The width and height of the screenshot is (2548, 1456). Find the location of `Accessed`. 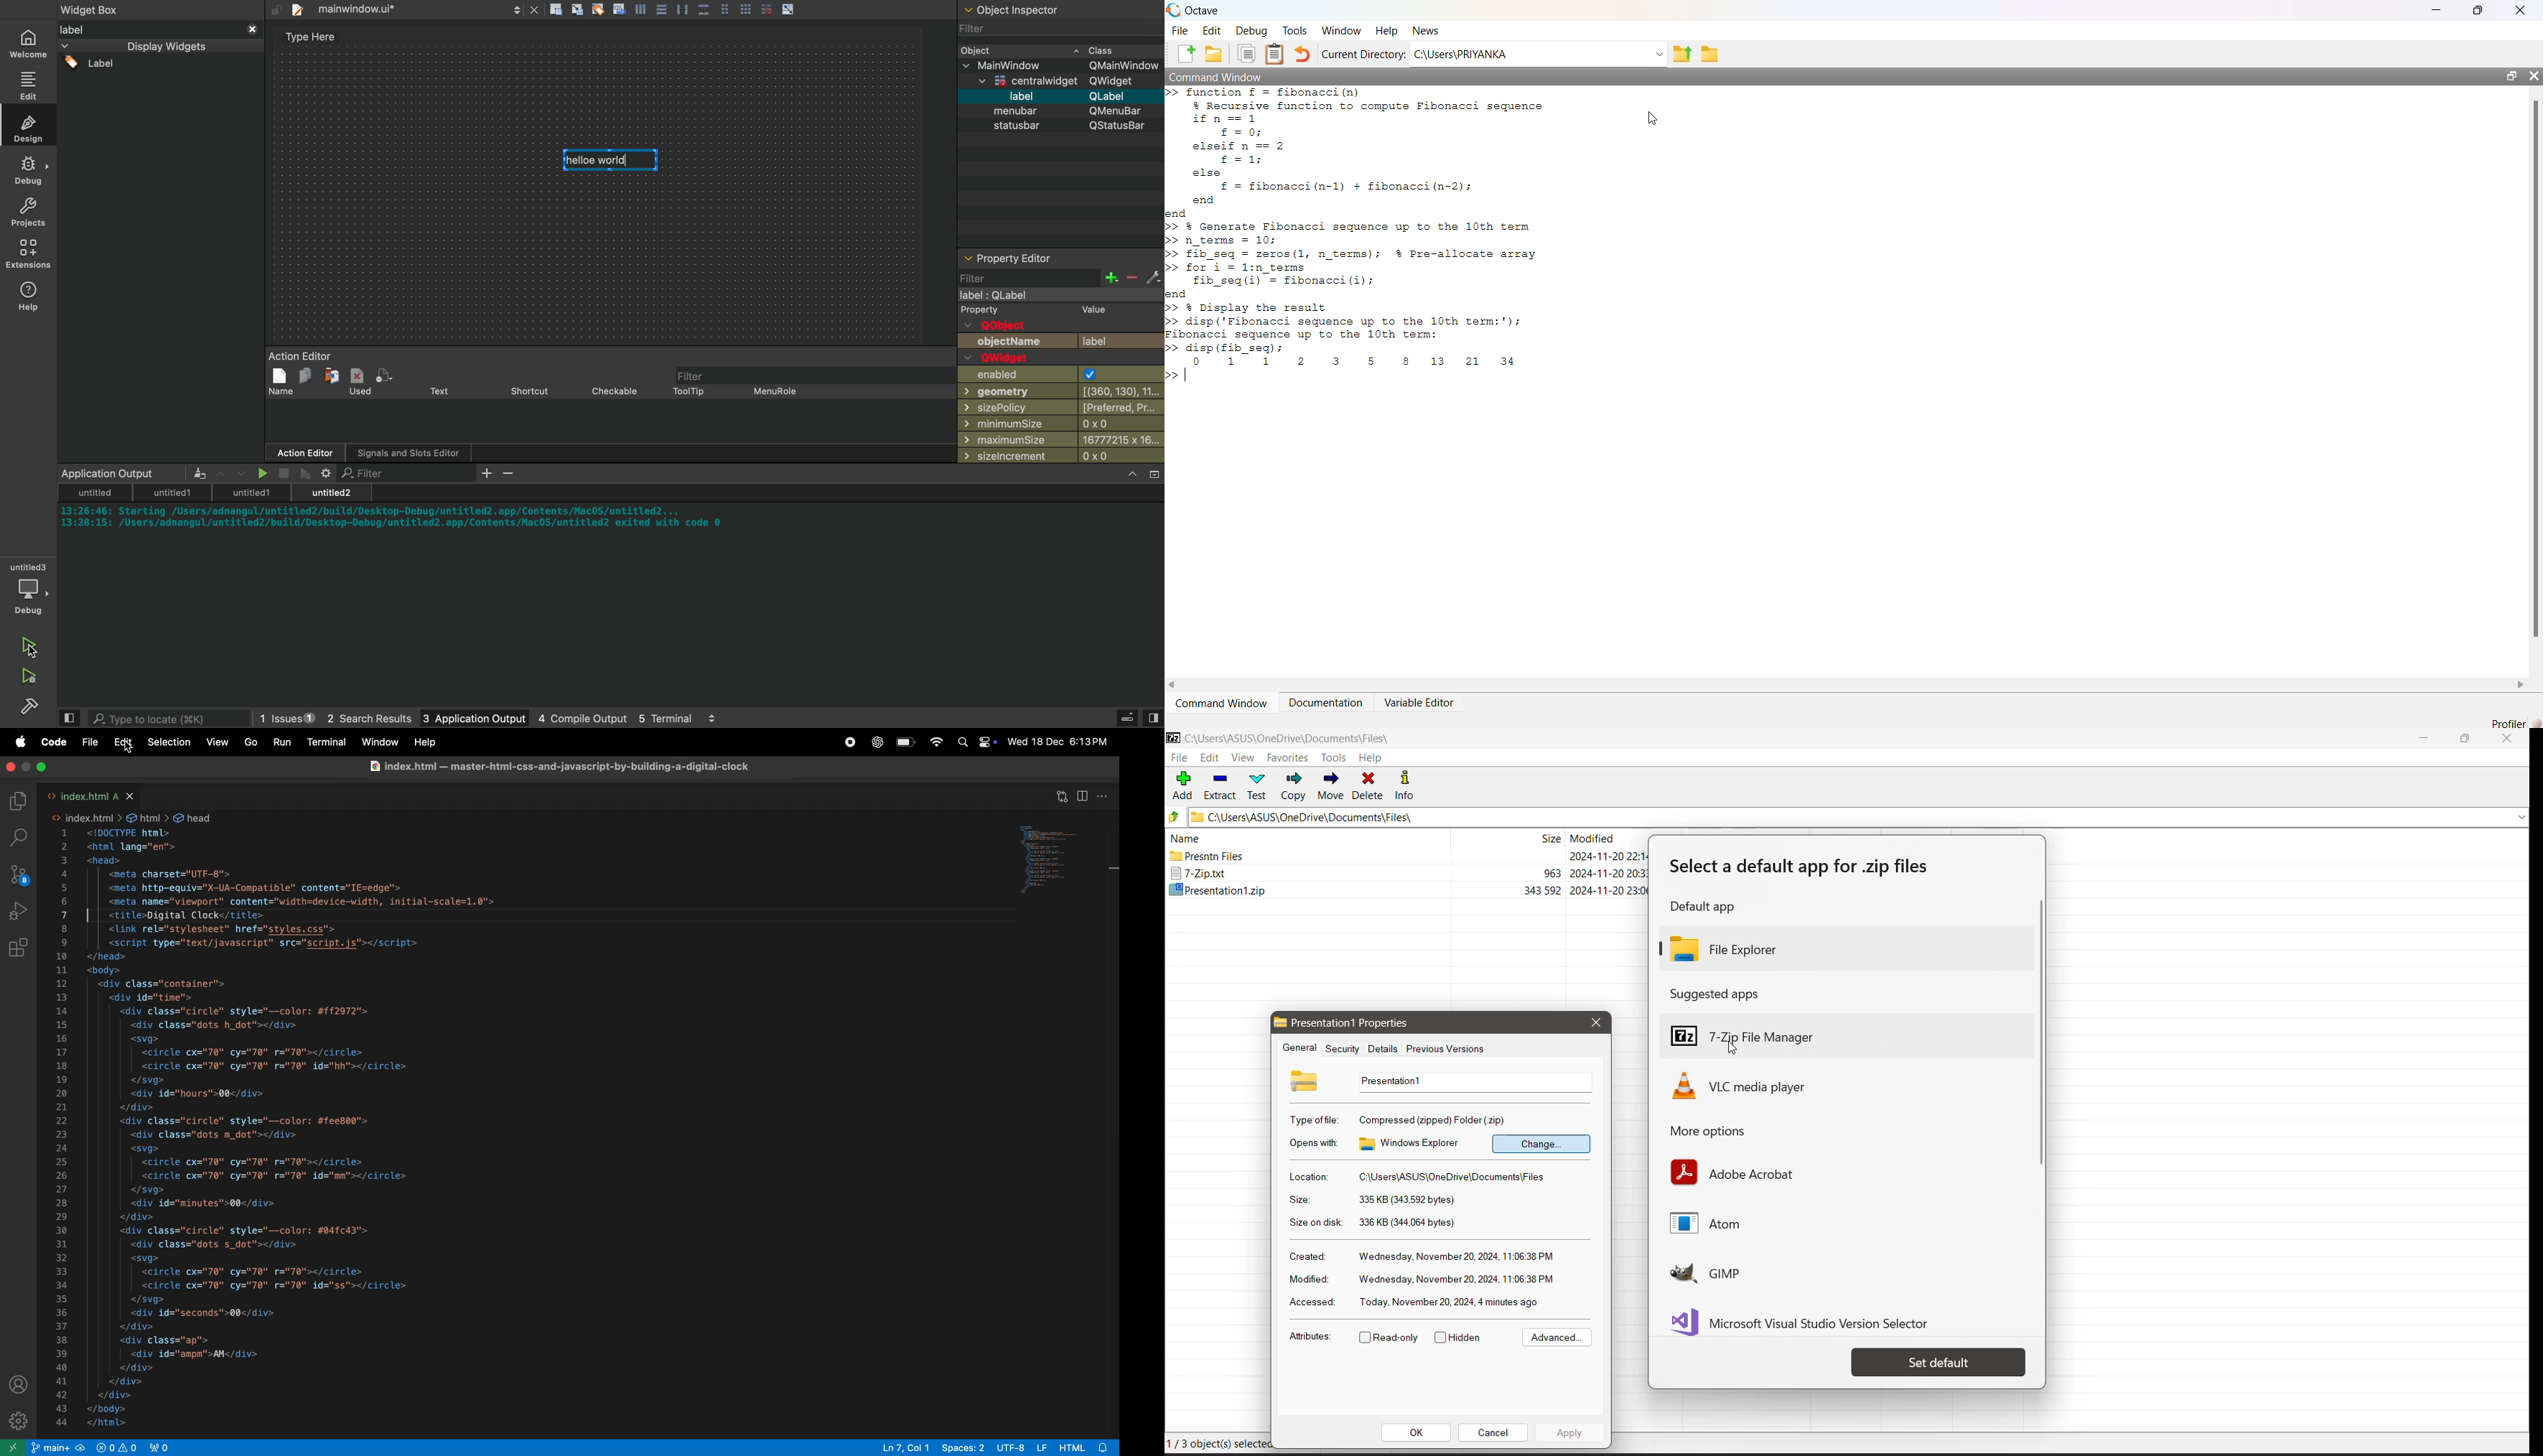

Accessed is located at coordinates (1310, 1303).